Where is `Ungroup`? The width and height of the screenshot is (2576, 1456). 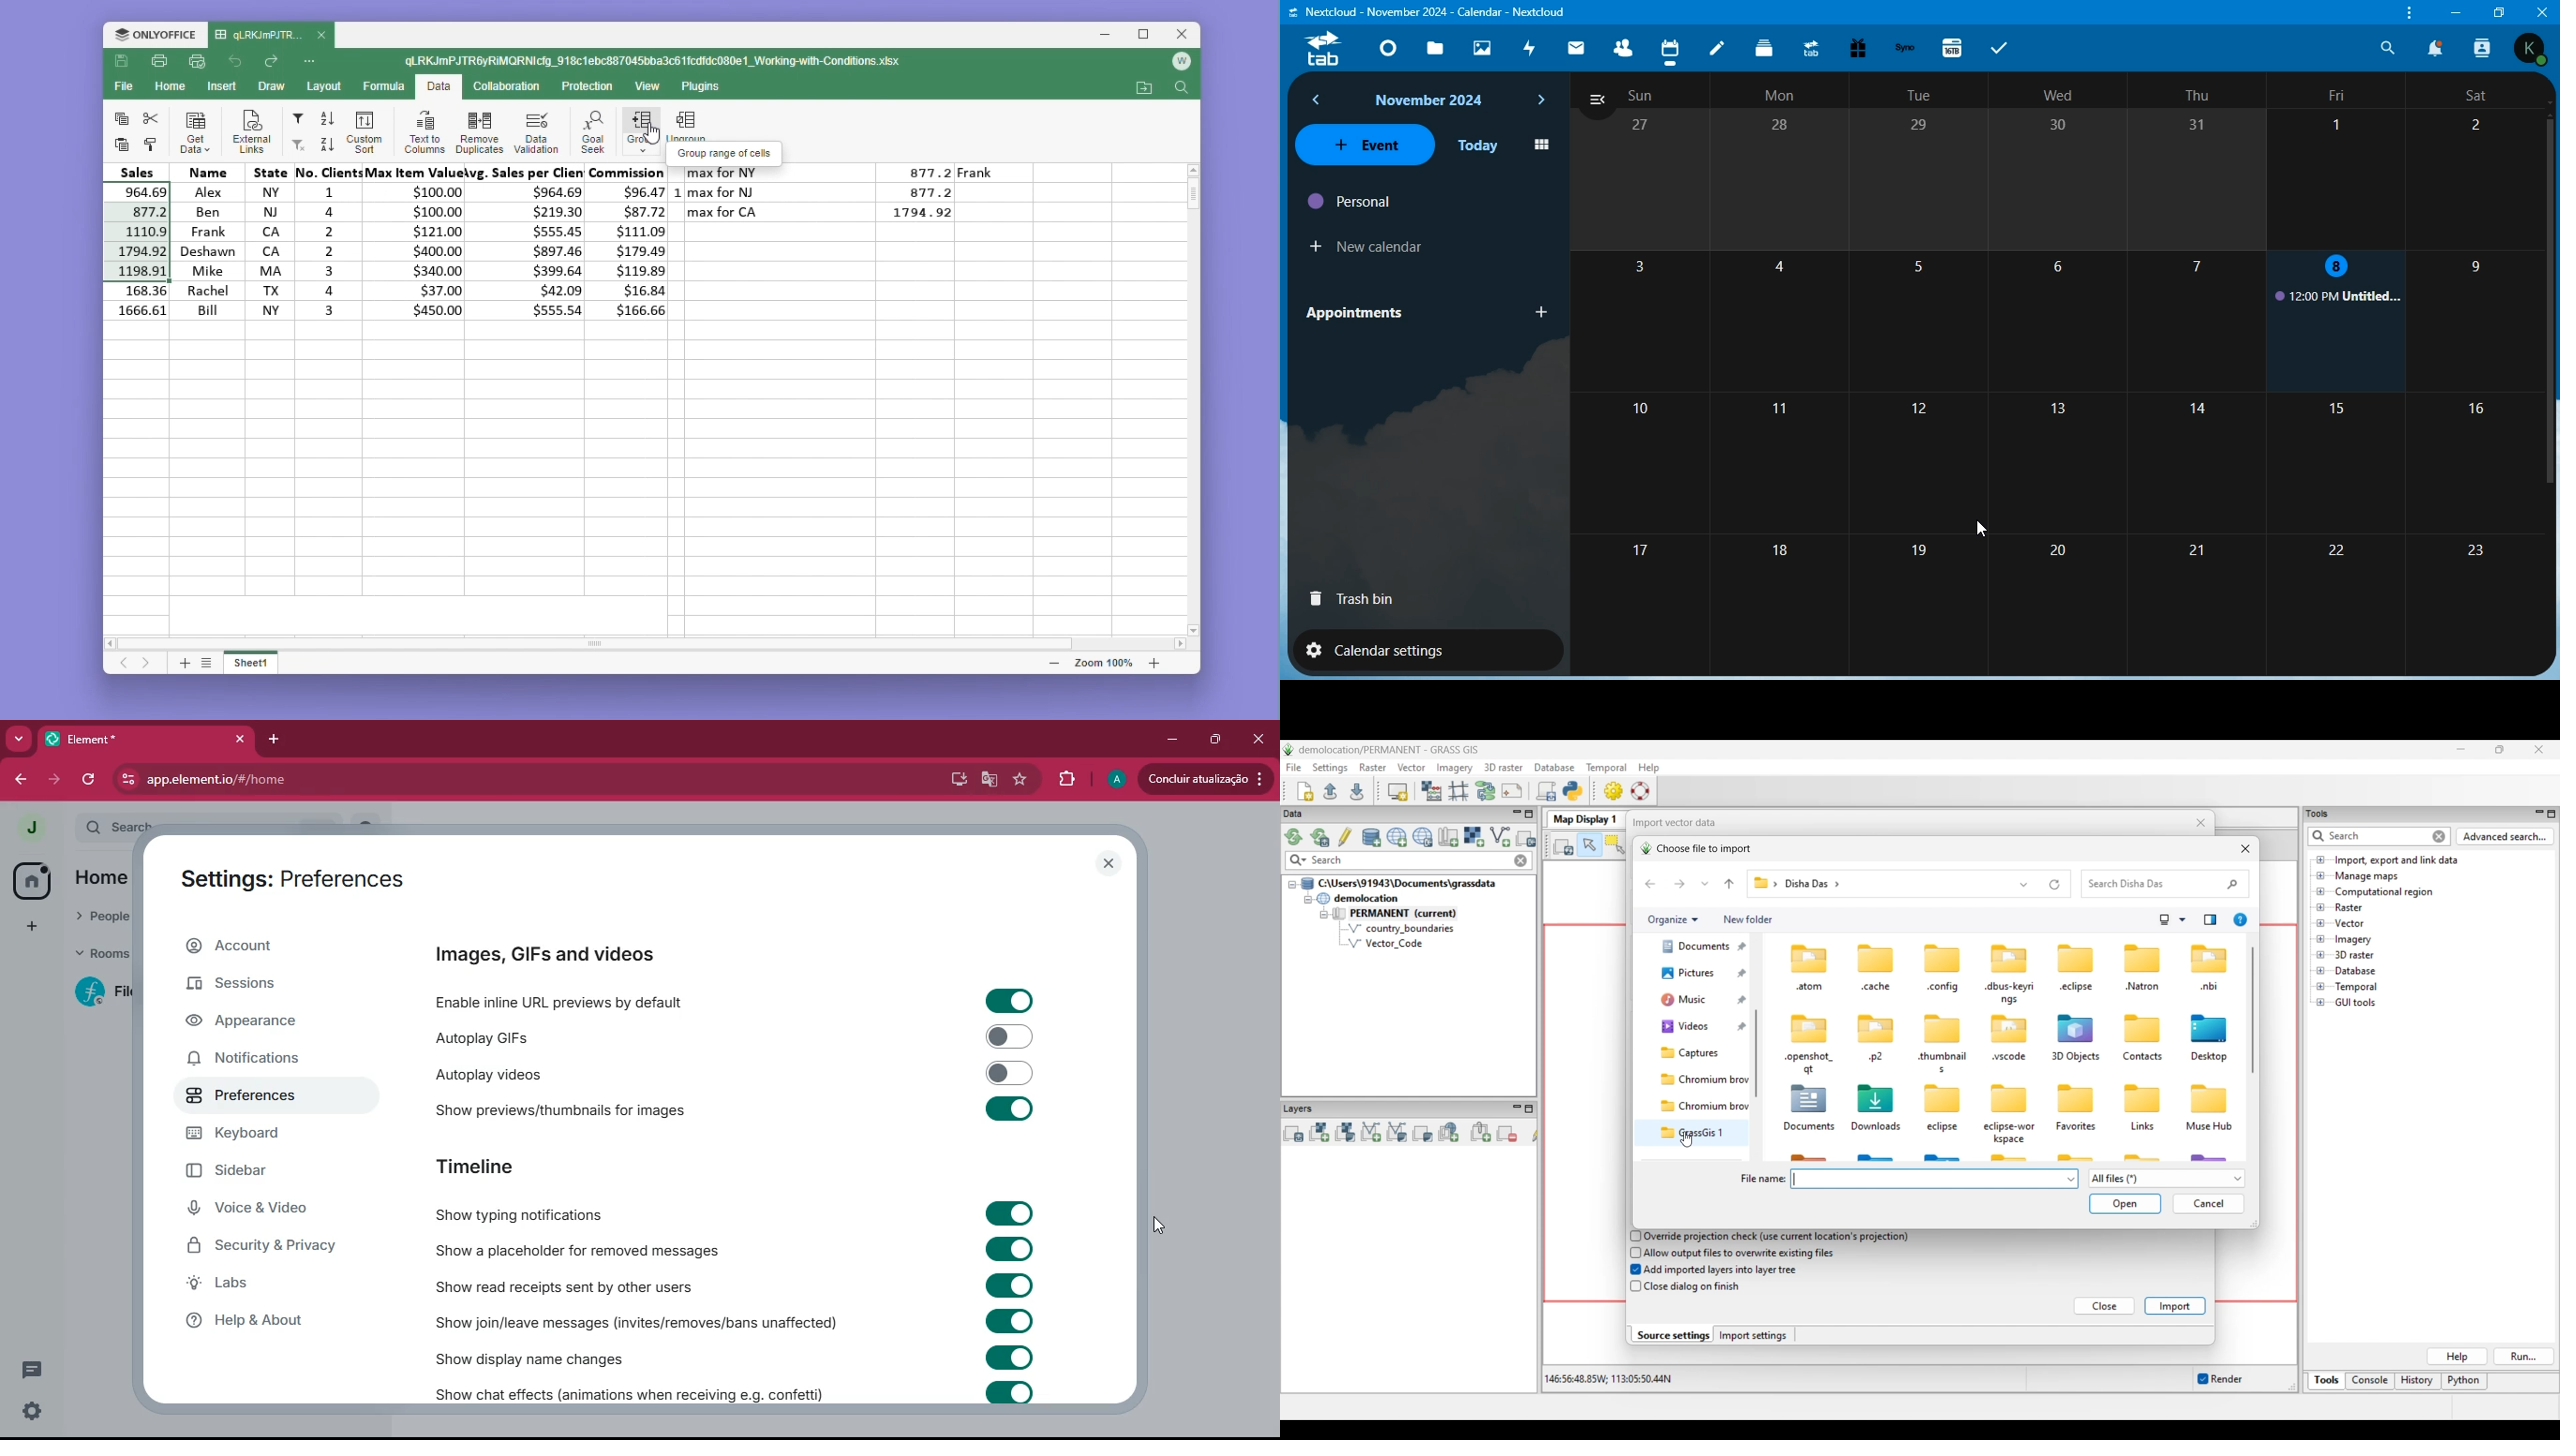
Ungroup is located at coordinates (687, 124).